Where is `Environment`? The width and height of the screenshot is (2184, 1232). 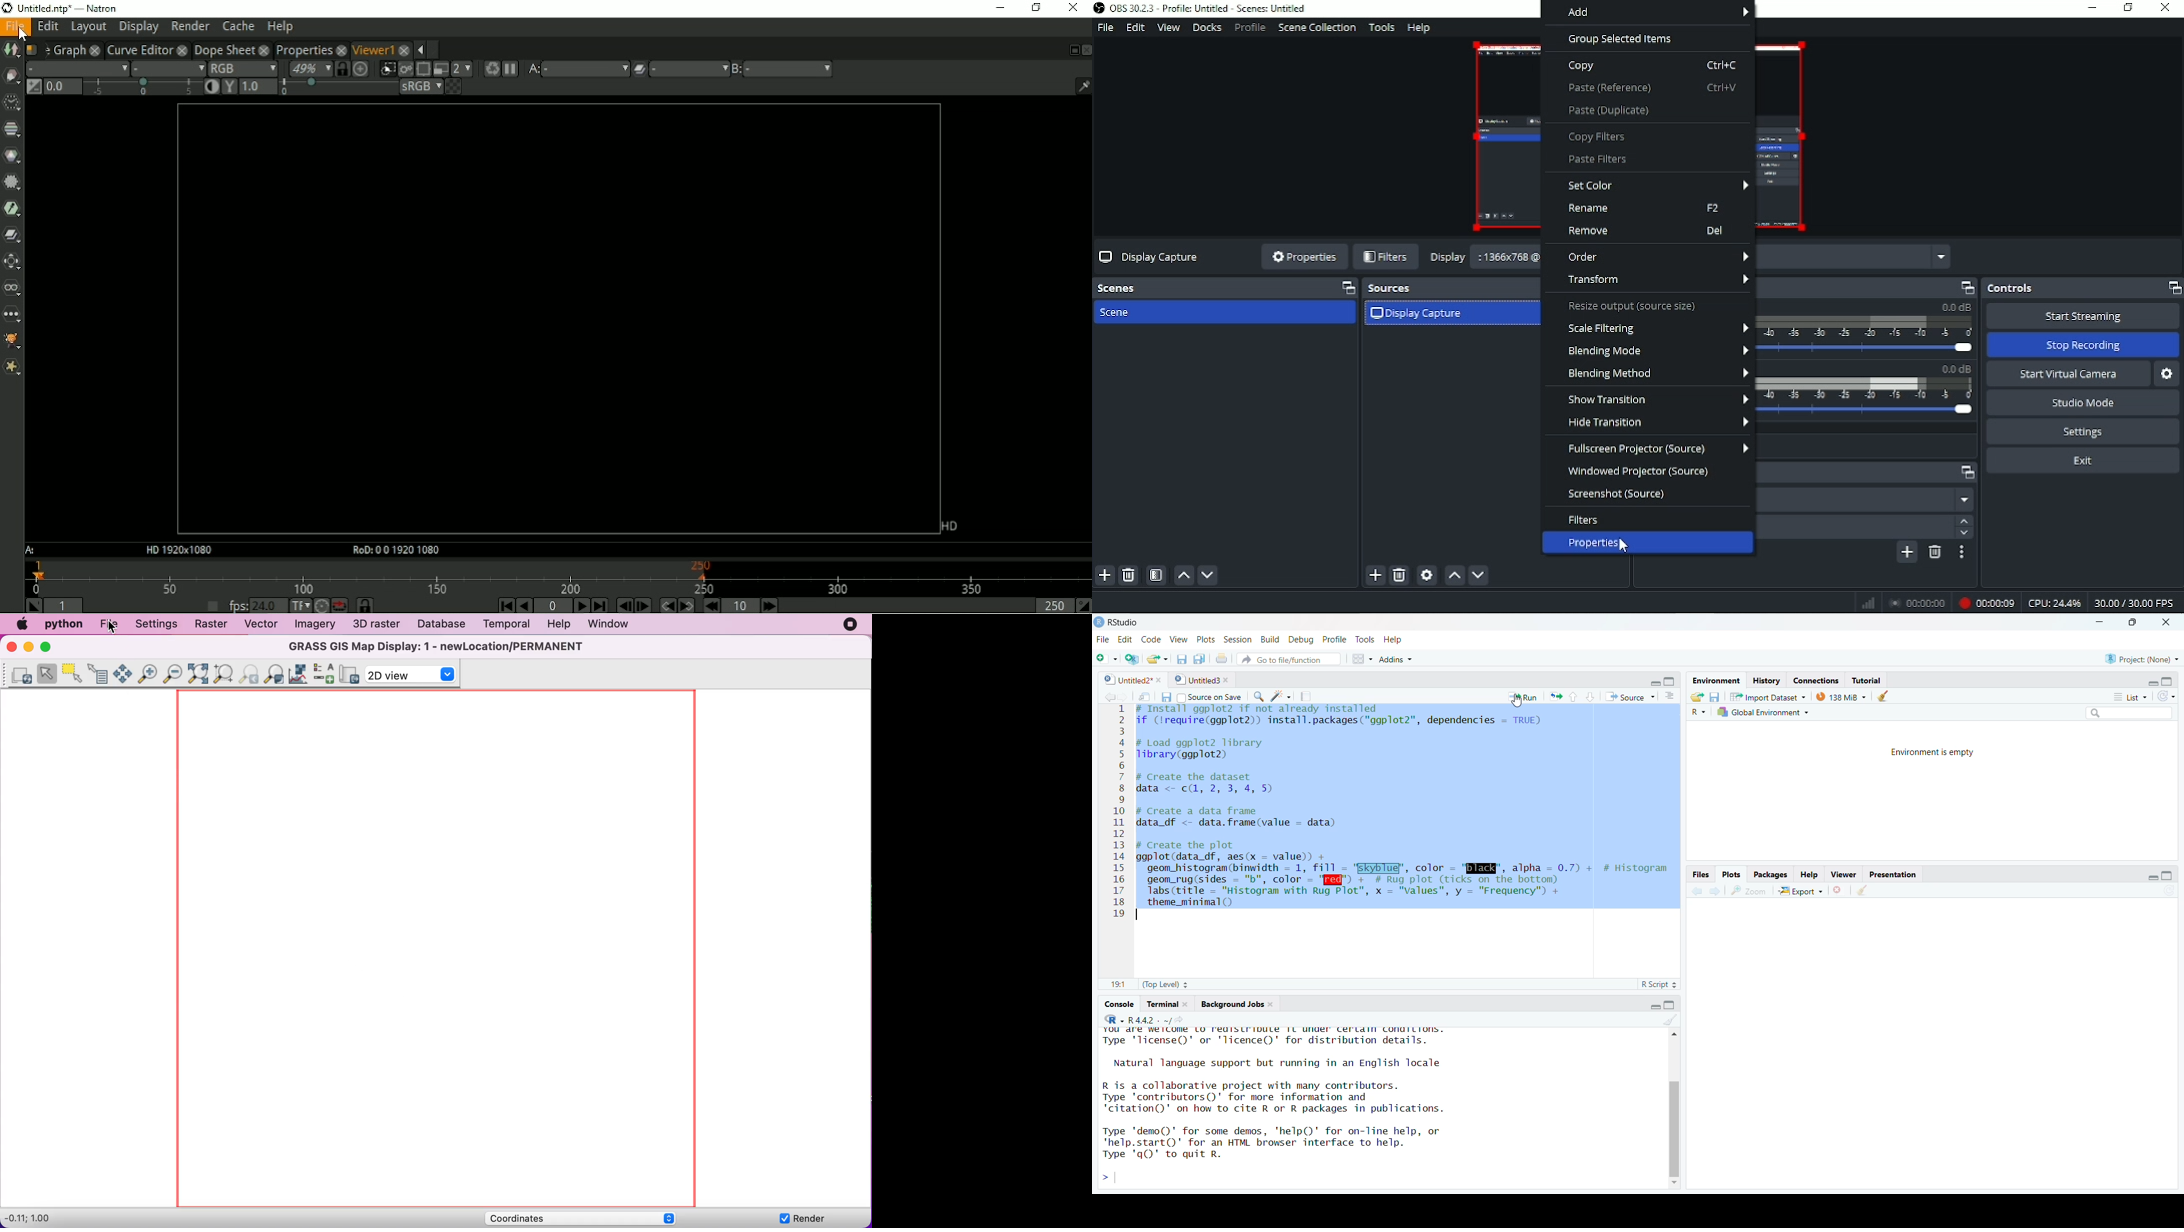
Environment is located at coordinates (1716, 679).